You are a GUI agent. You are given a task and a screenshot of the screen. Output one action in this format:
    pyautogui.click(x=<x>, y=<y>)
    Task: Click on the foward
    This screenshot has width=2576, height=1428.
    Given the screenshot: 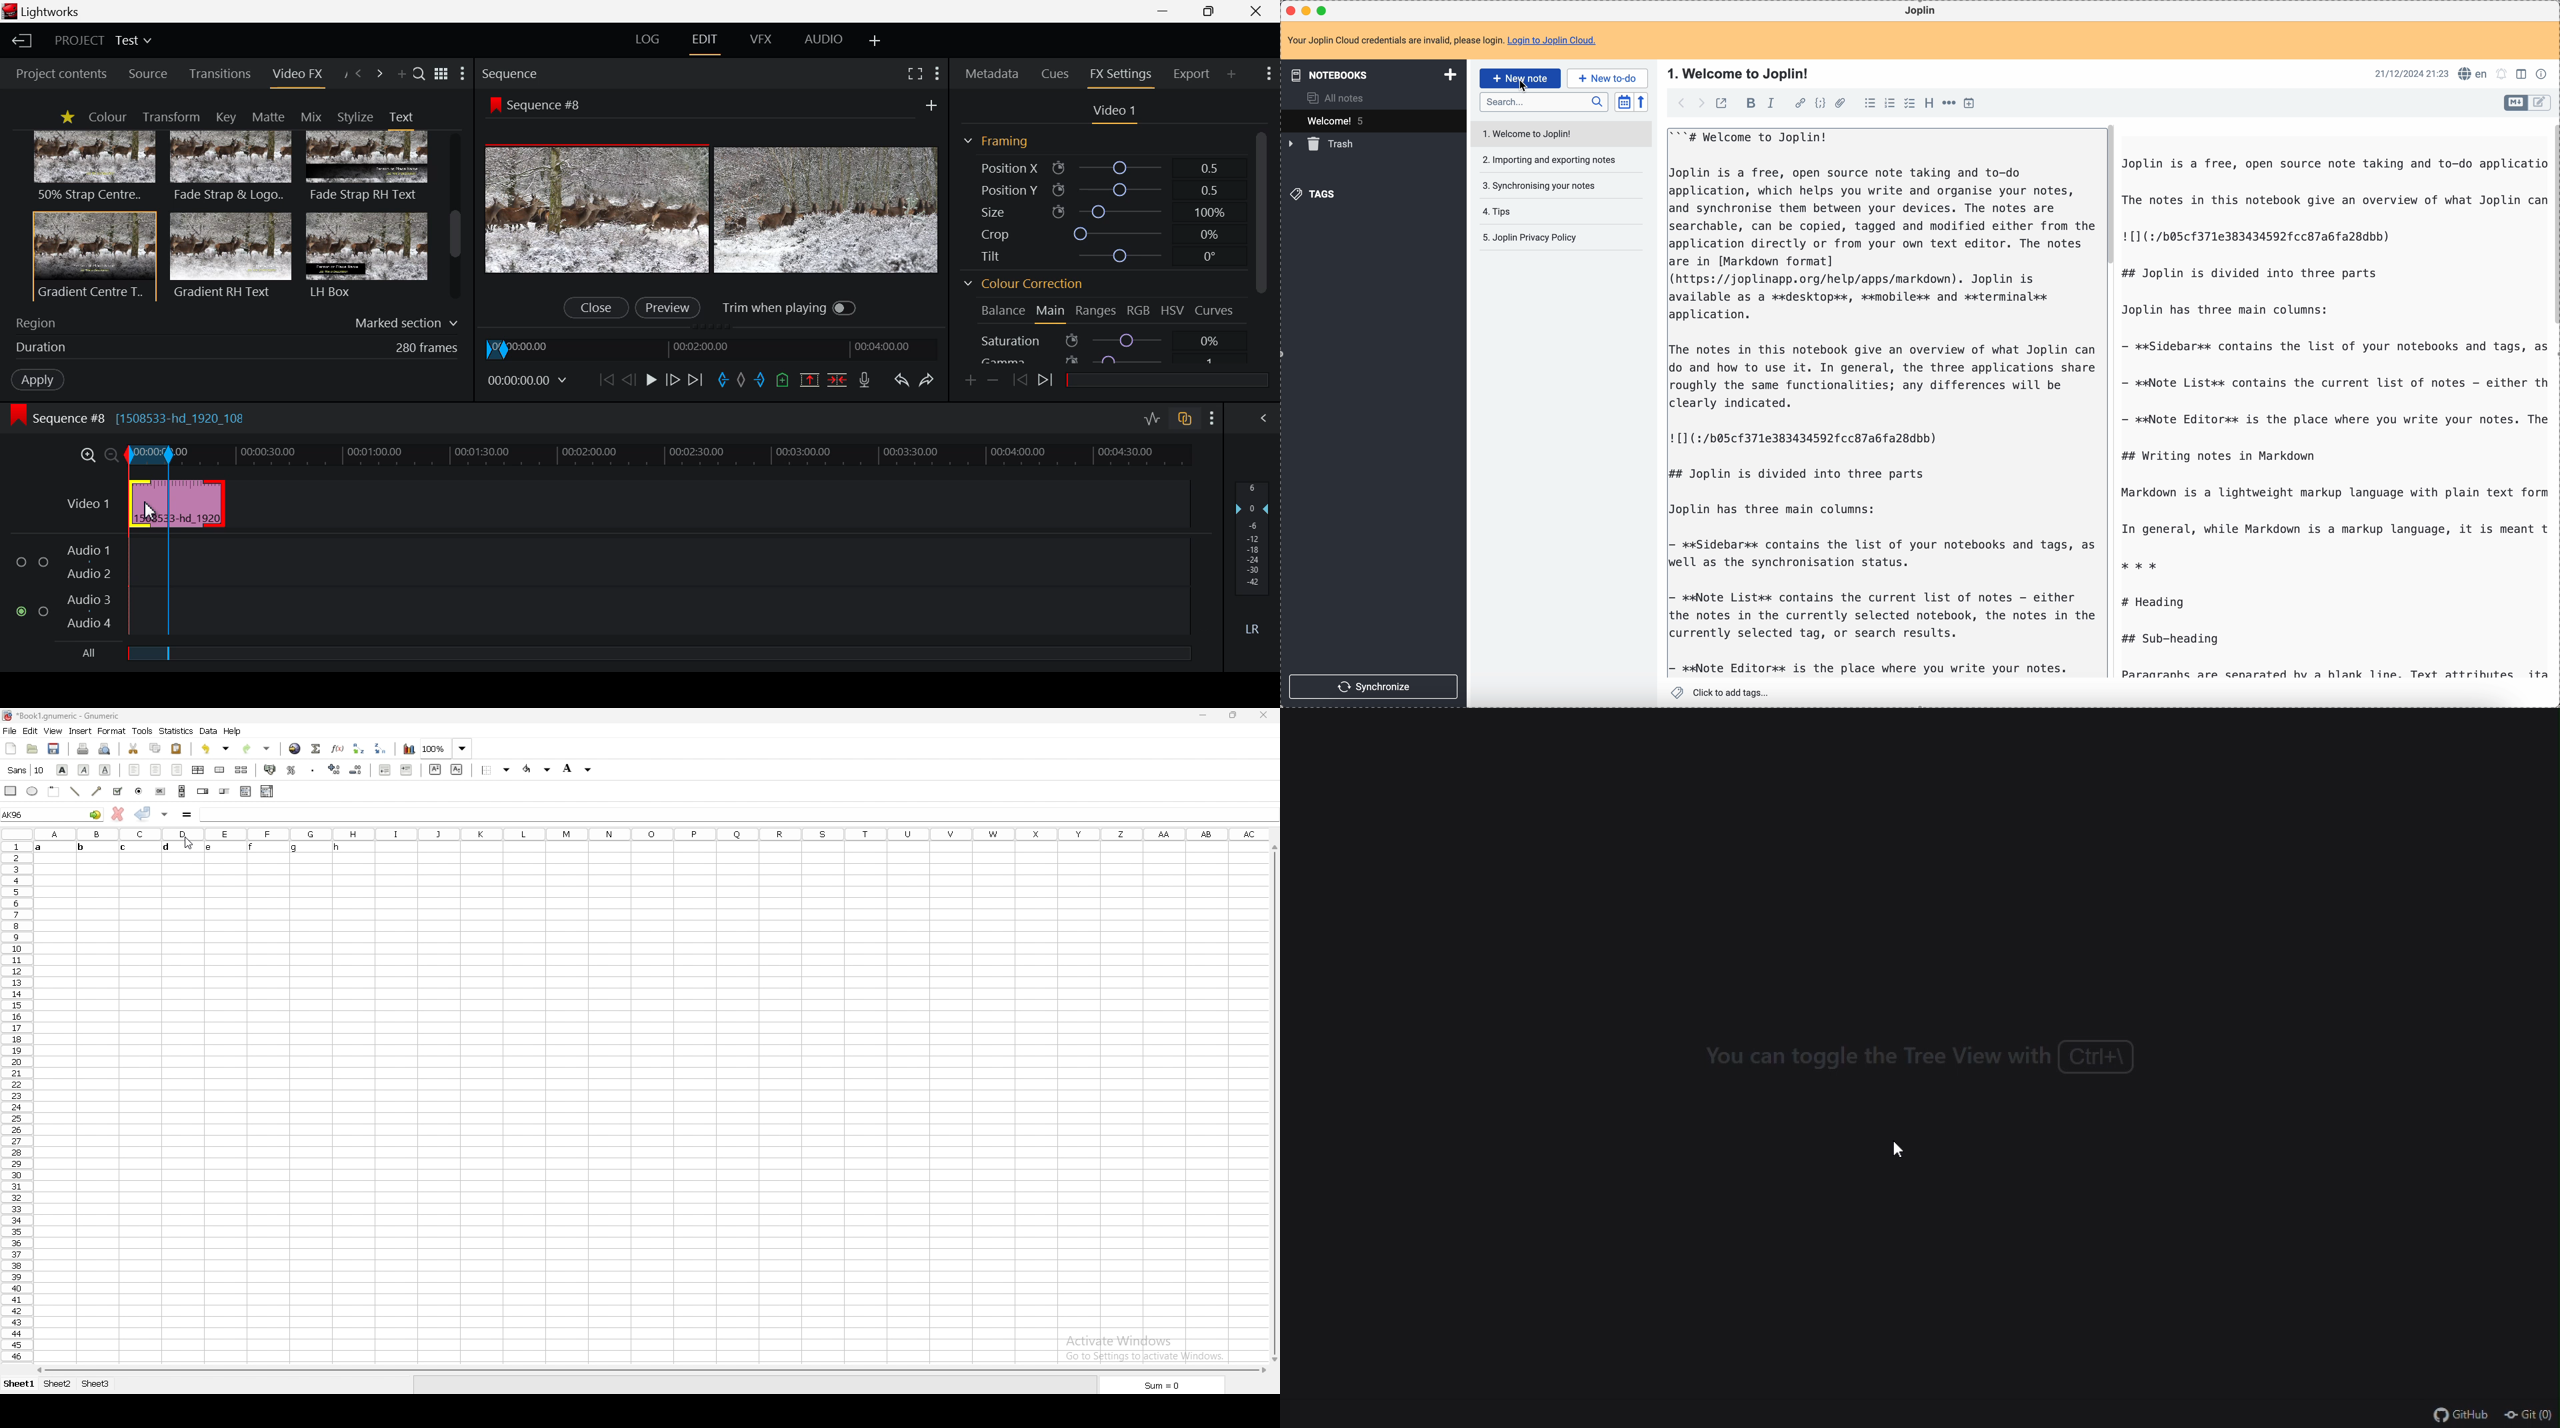 What is the action you would take?
    pyautogui.click(x=1702, y=103)
    